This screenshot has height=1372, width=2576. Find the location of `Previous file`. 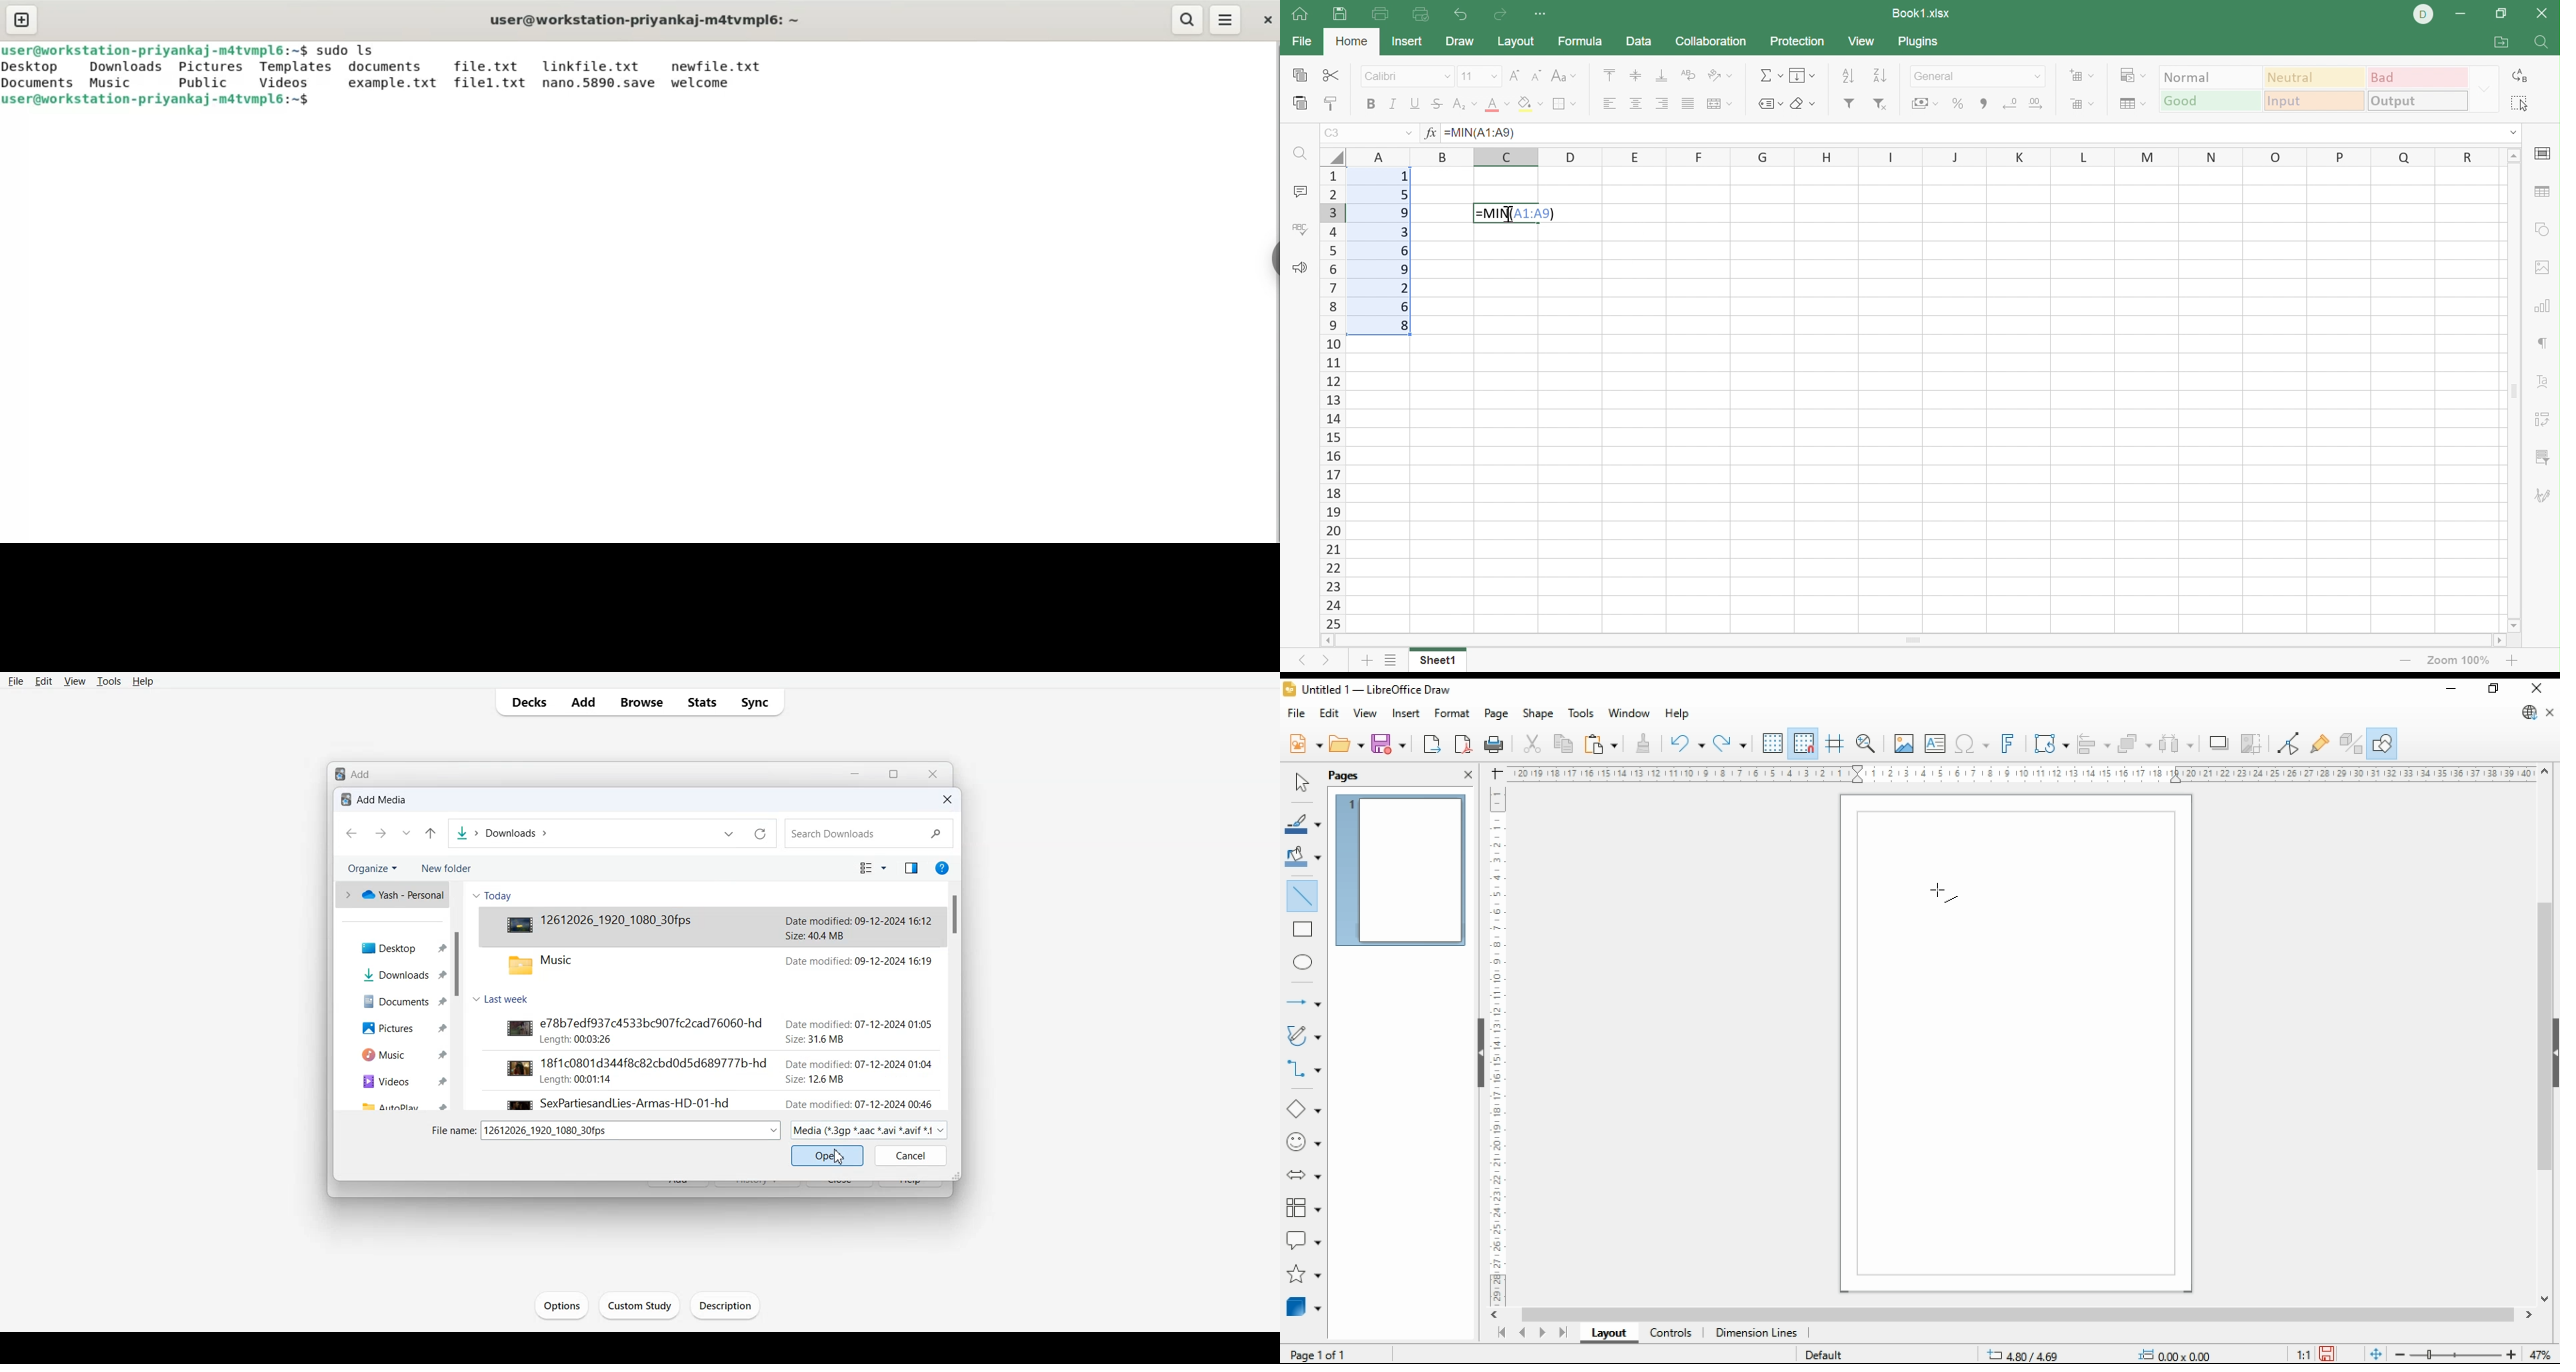

Previous file is located at coordinates (729, 833).